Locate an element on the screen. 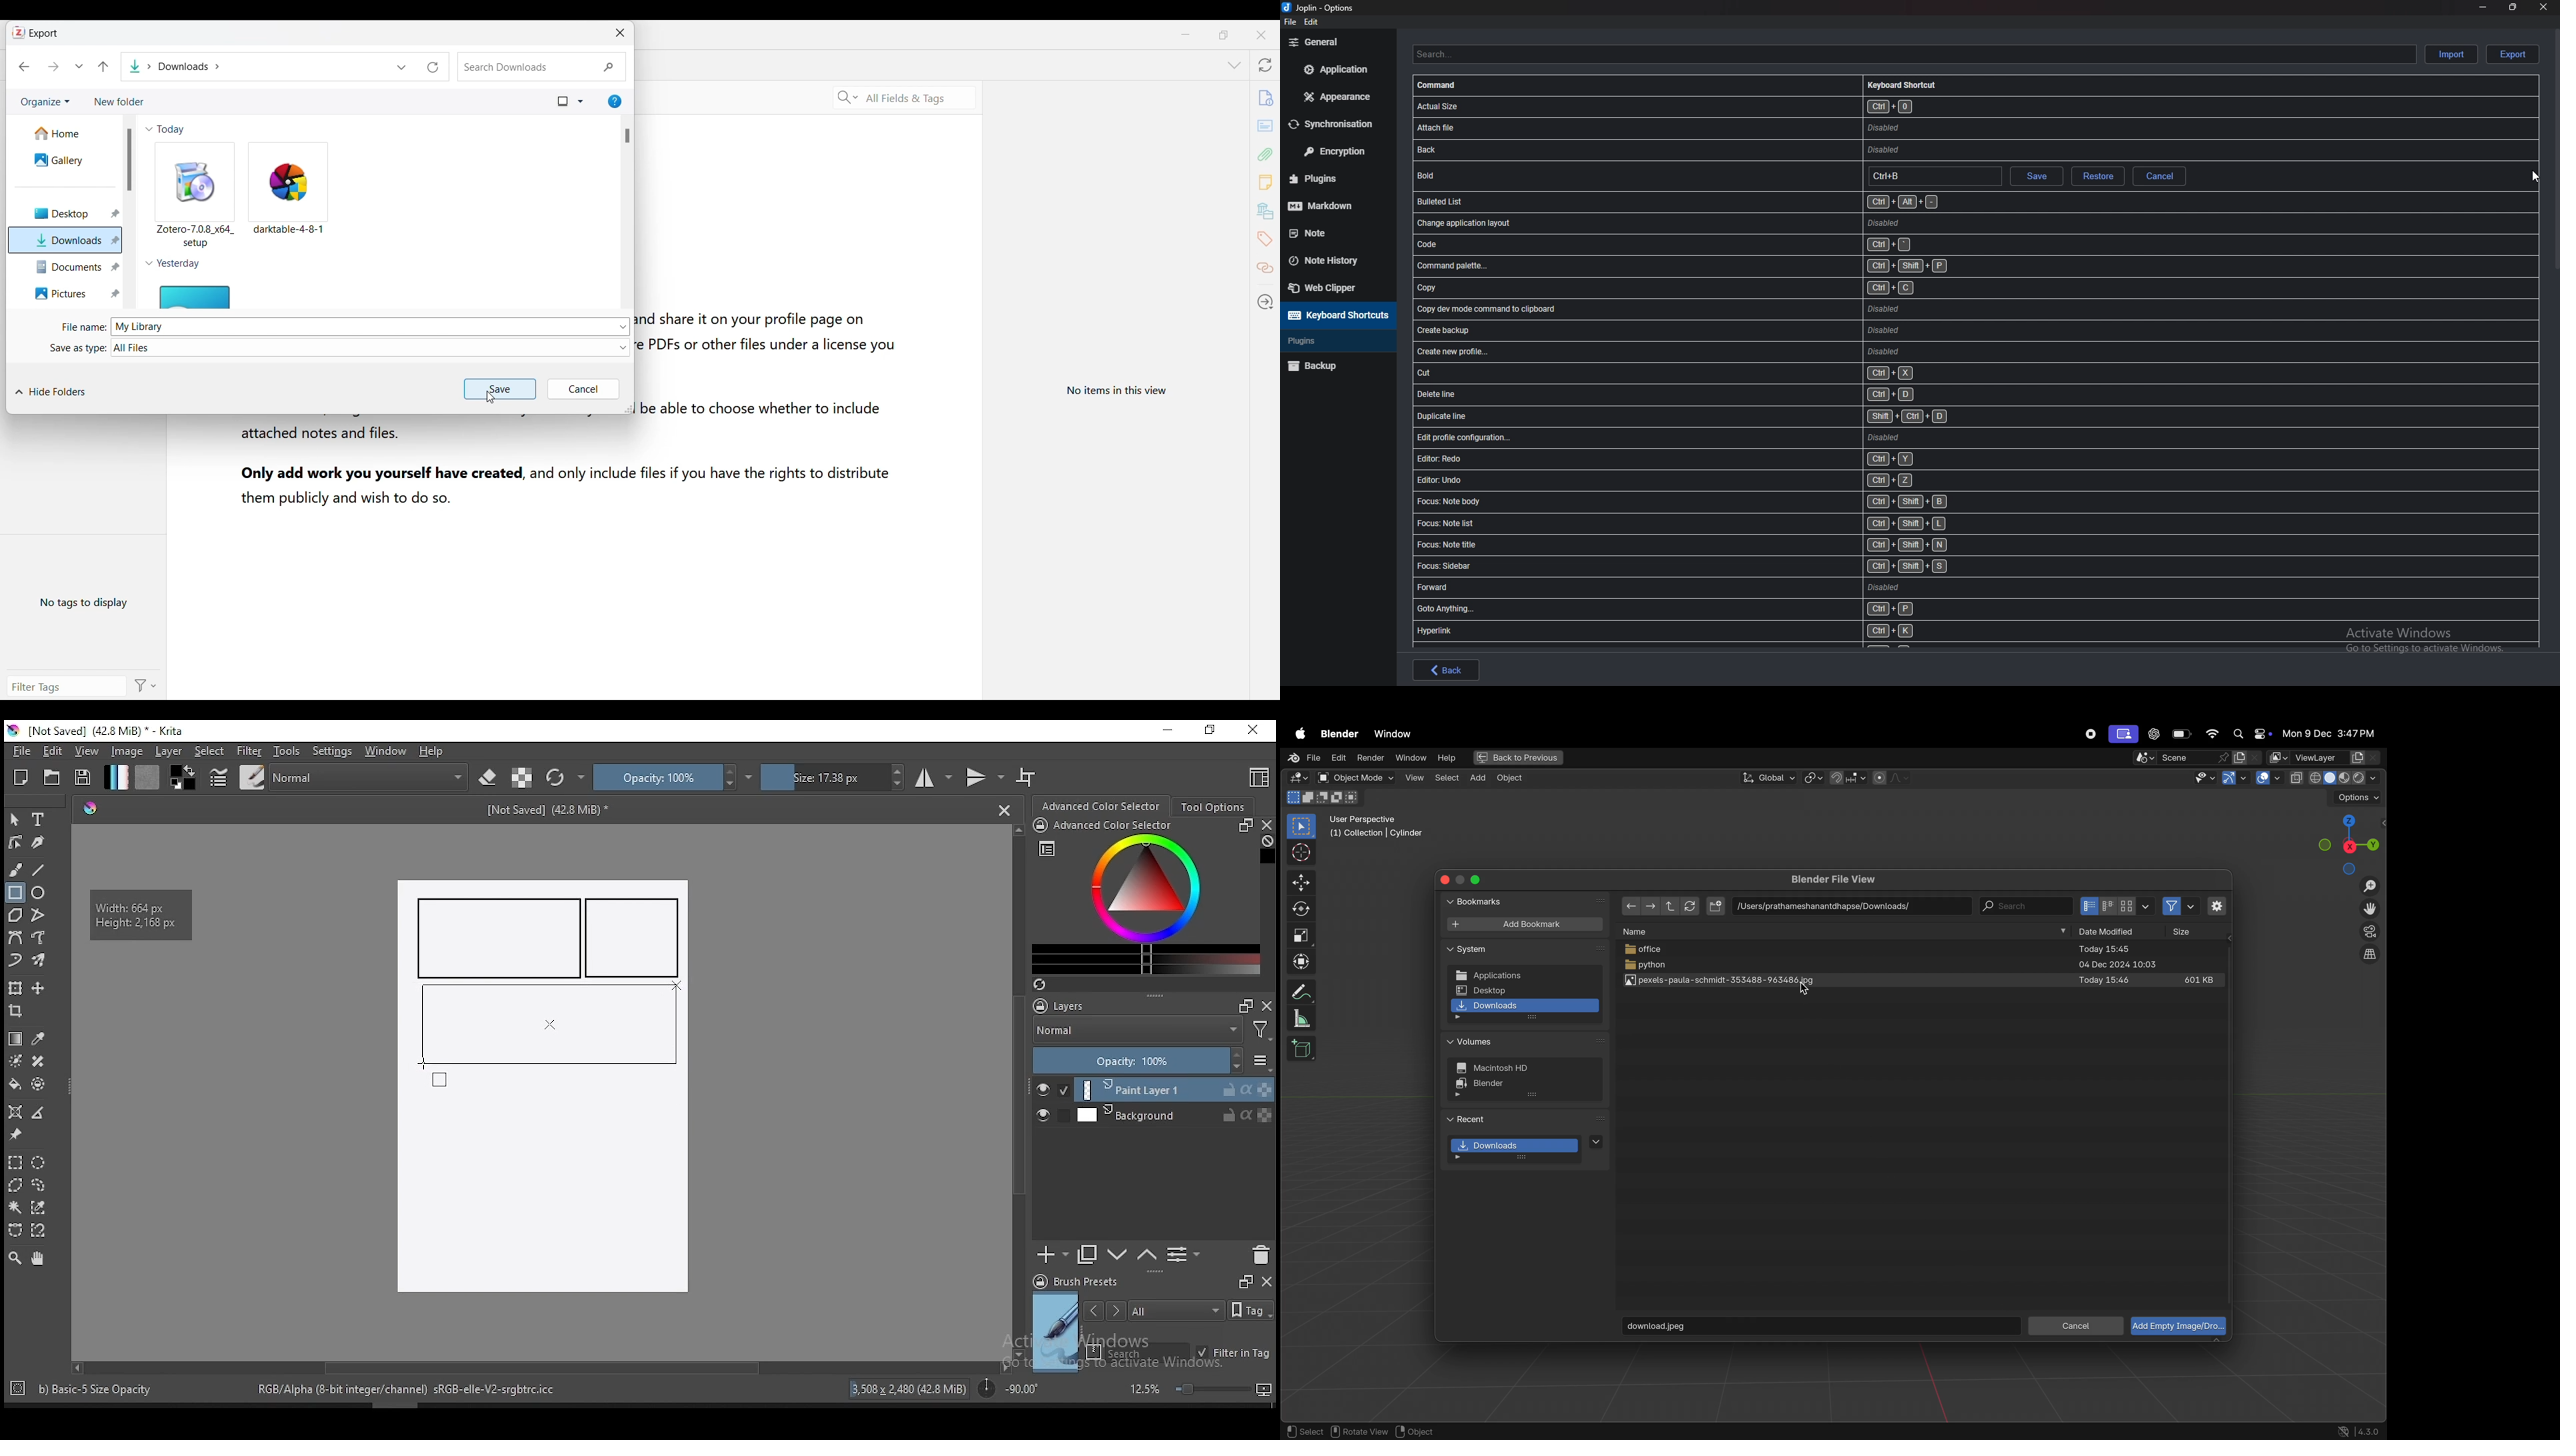 This screenshot has width=2576, height=1456. Gallery is located at coordinates (61, 165).